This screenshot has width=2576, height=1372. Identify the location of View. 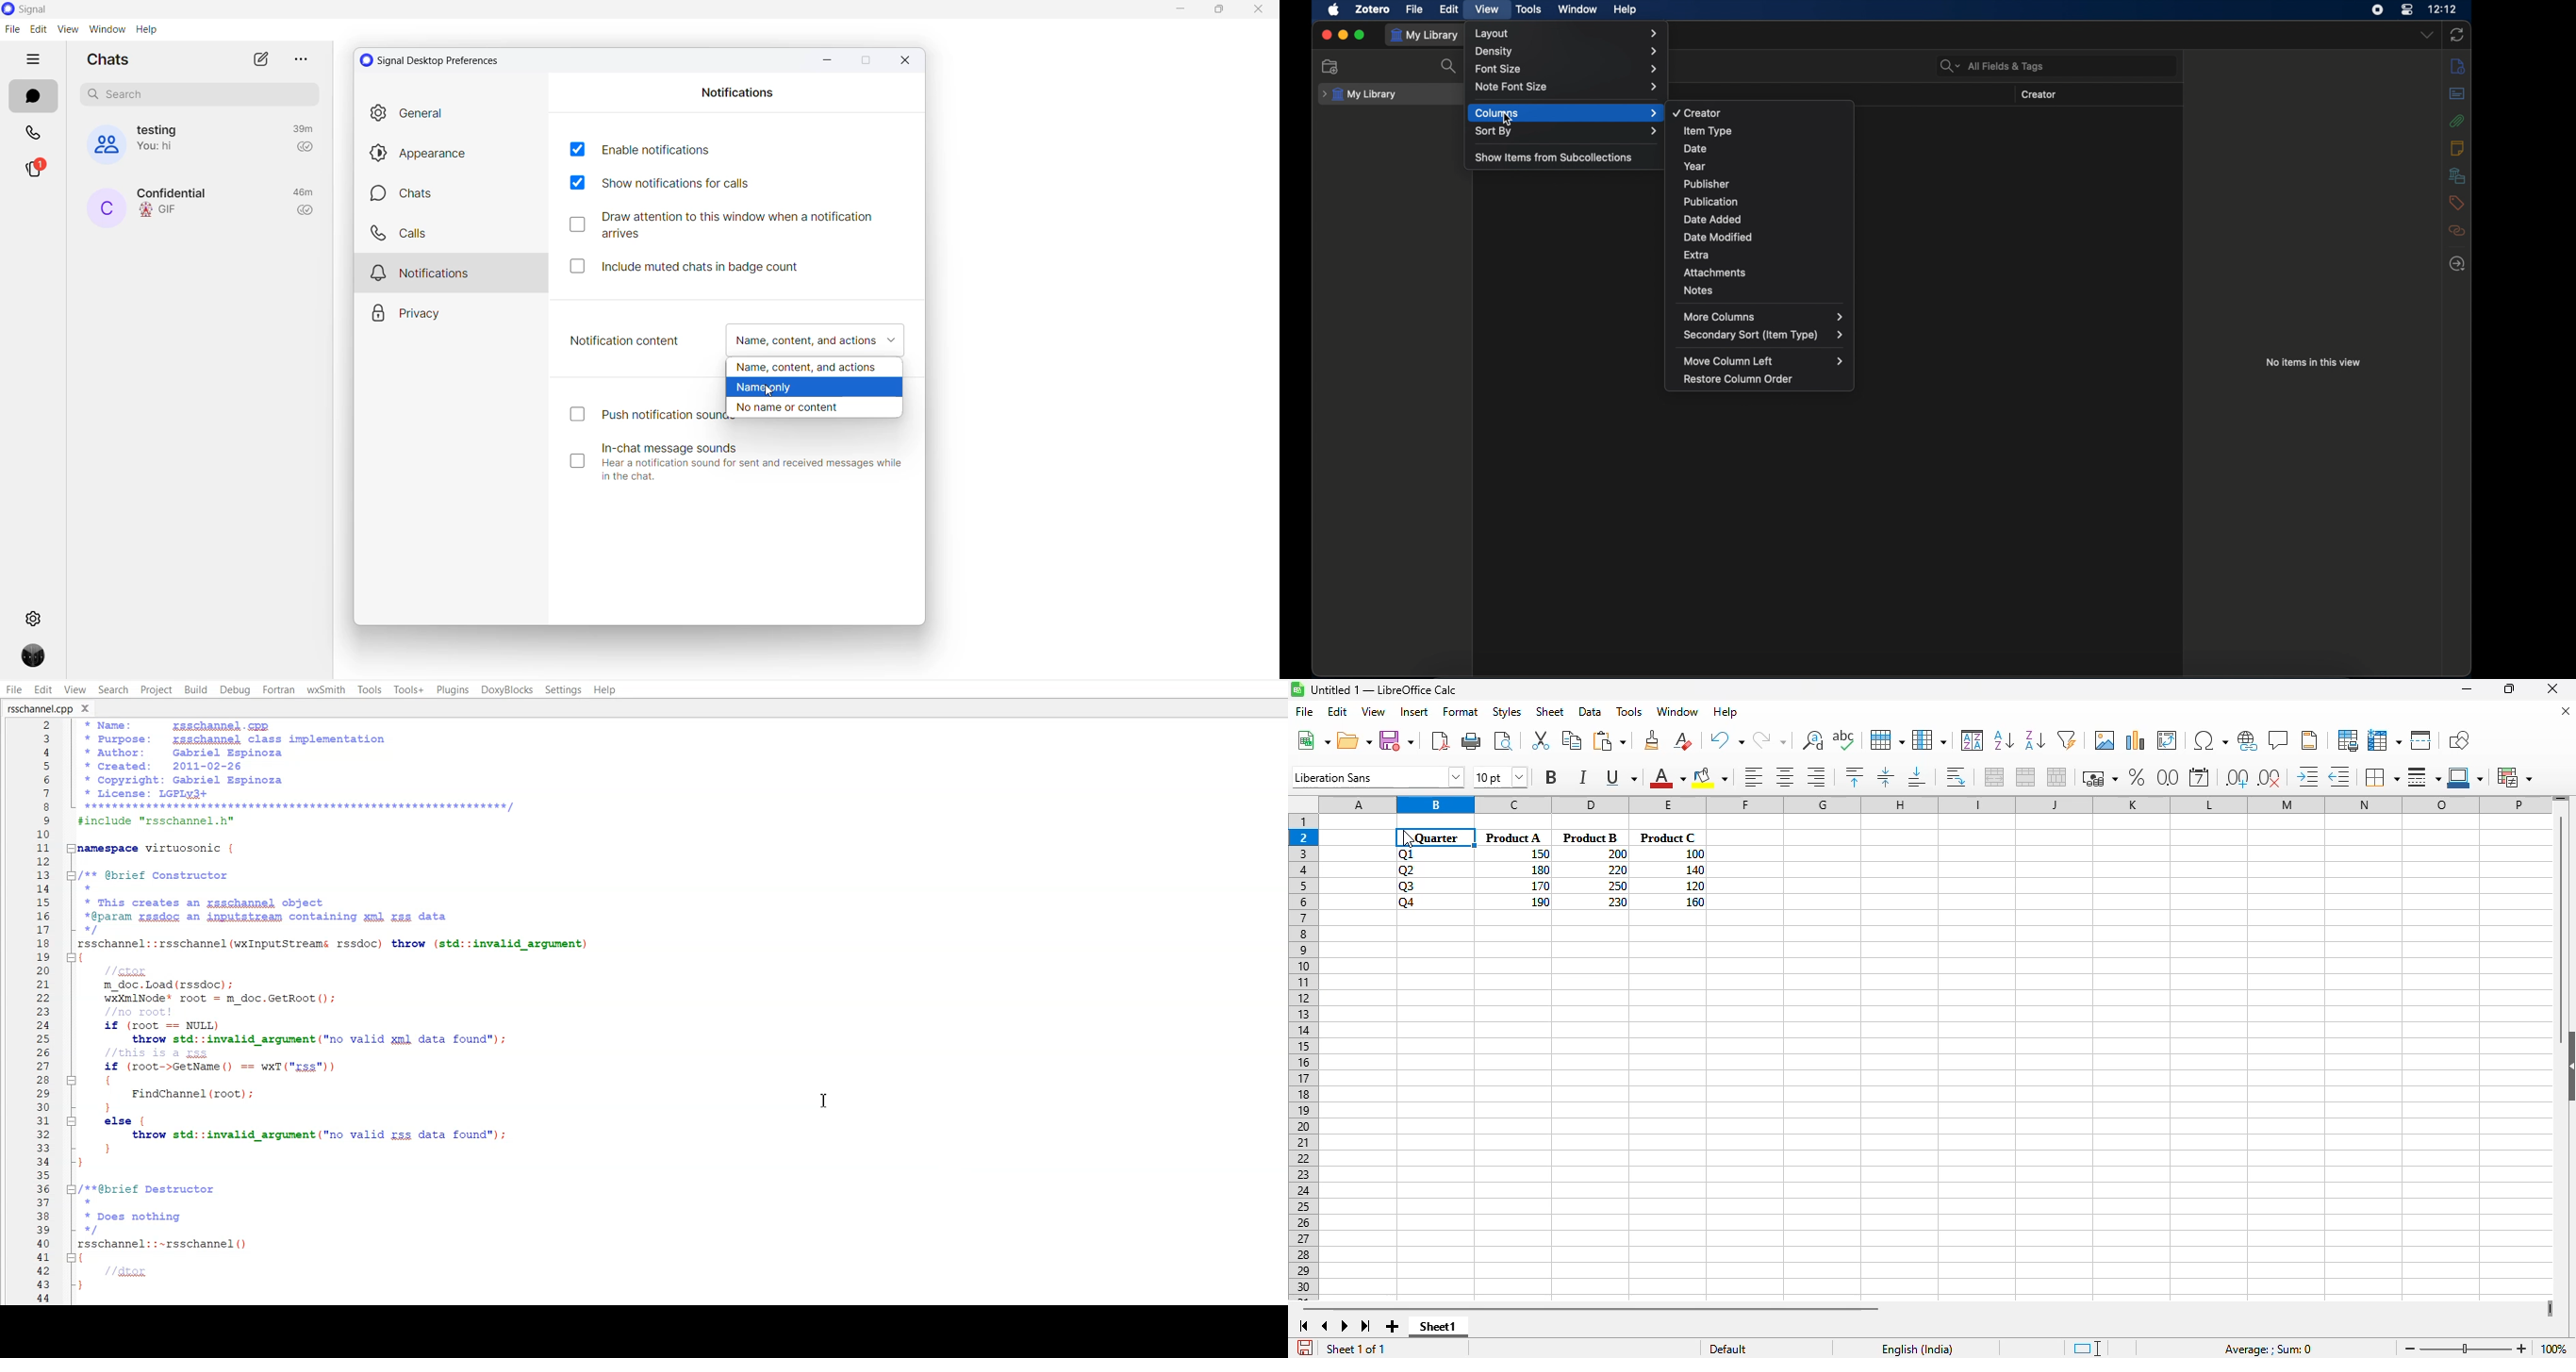
(74, 690).